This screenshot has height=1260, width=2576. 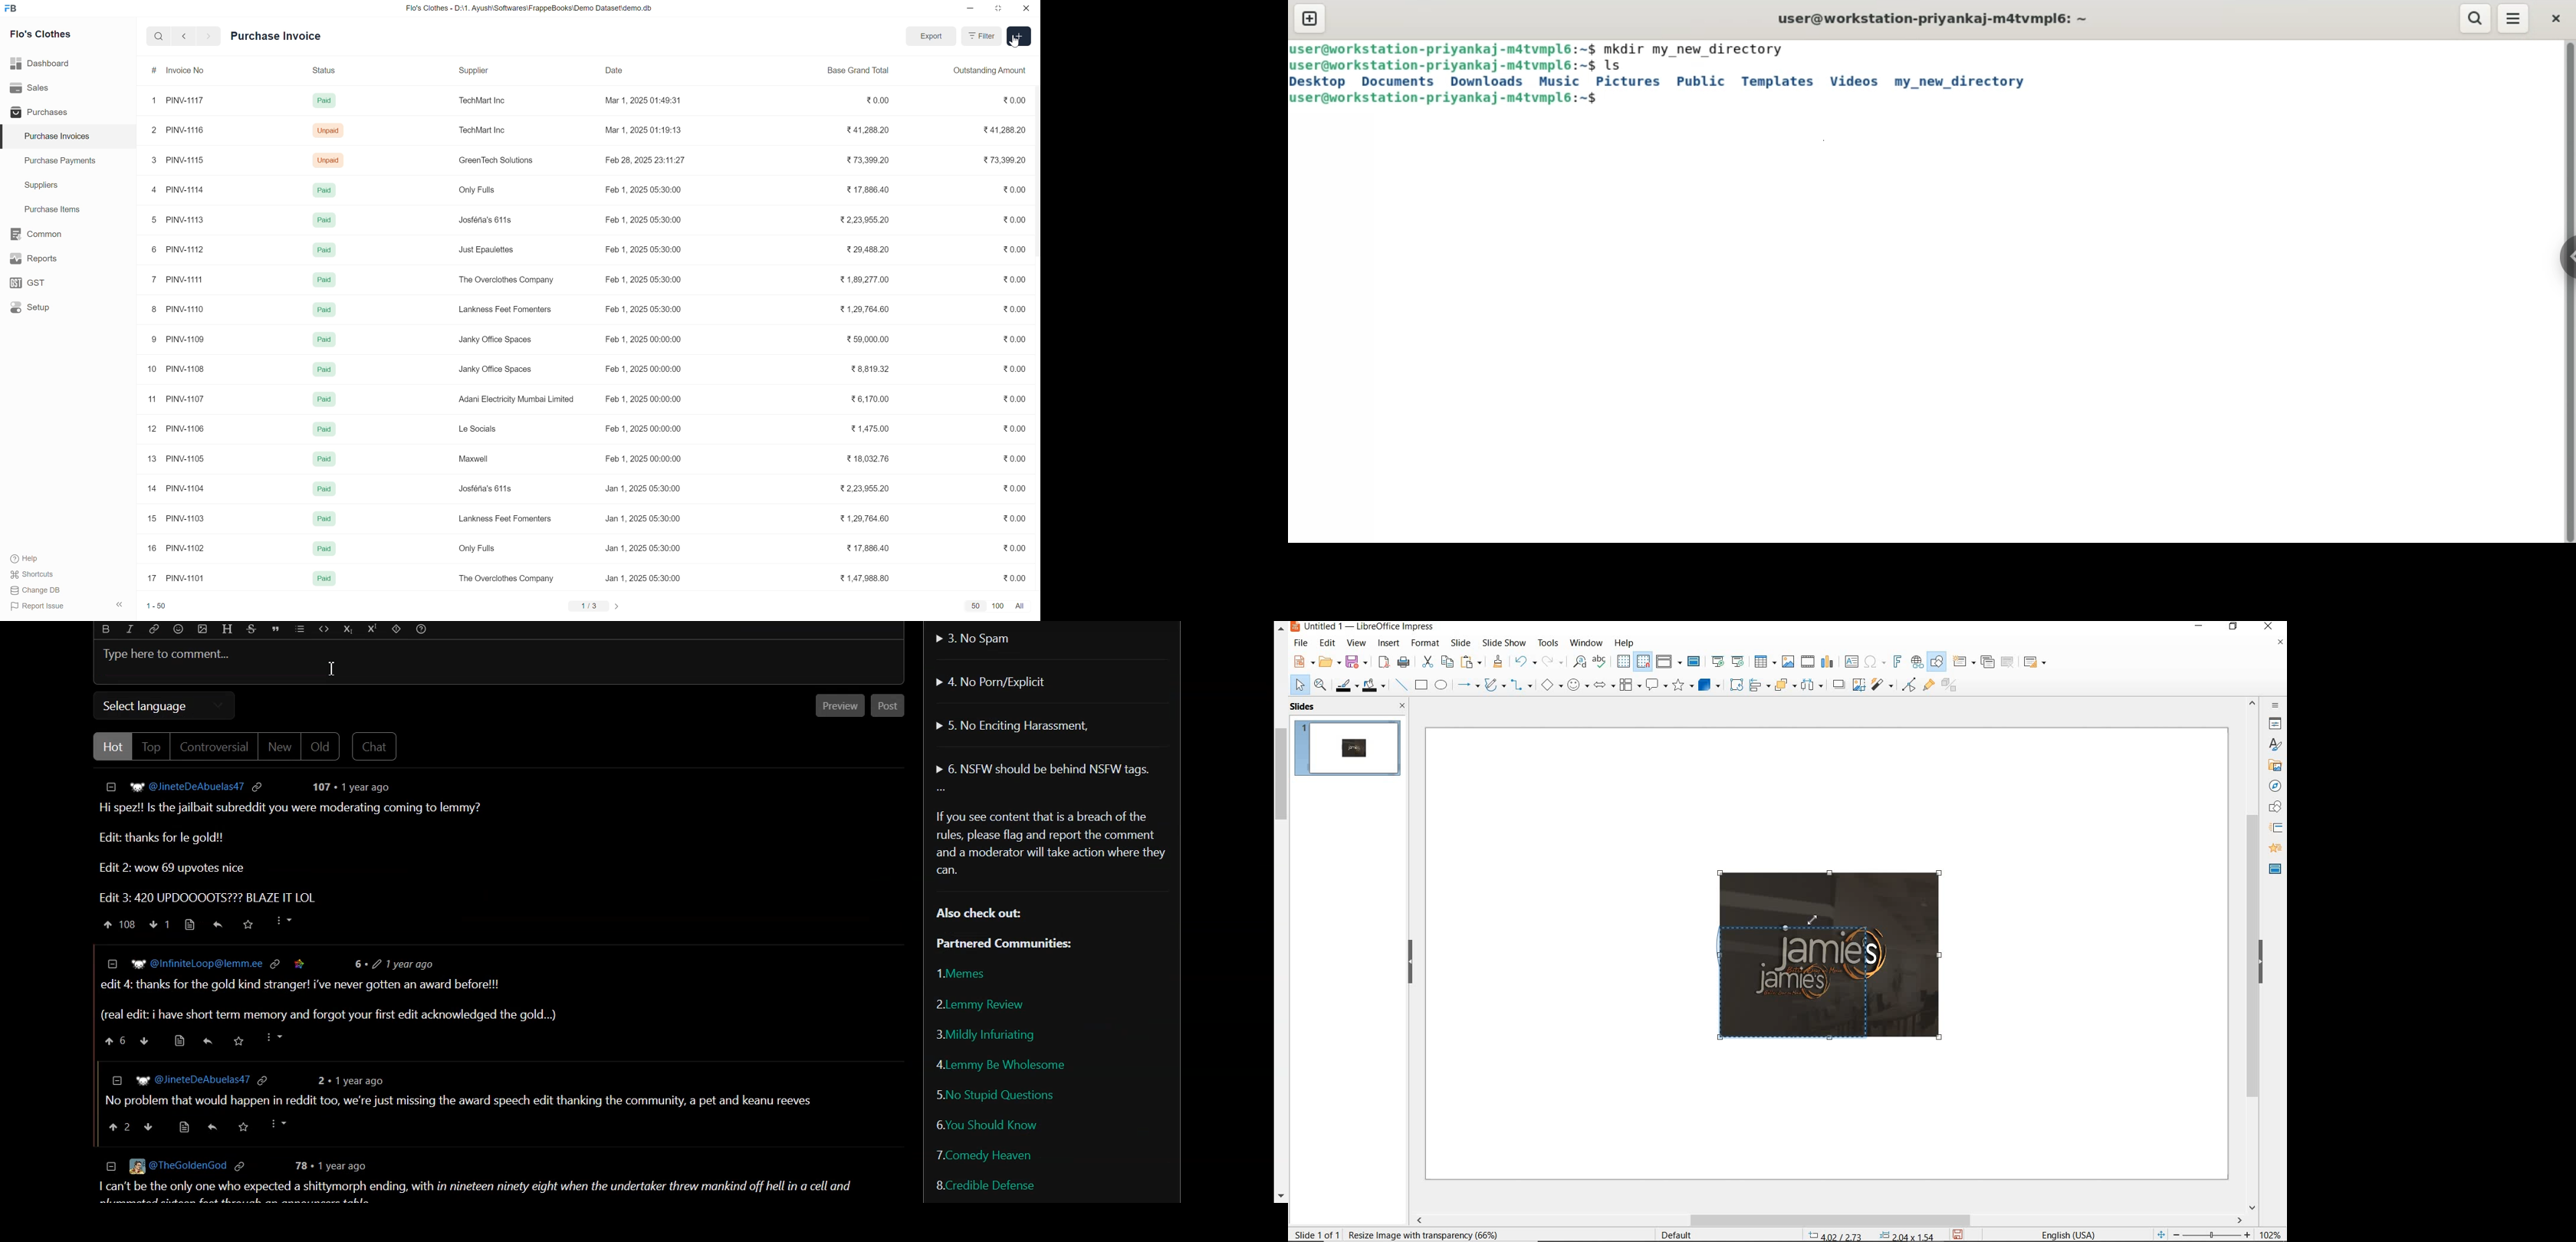 What do you see at coordinates (998, 606) in the screenshot?
I see `100` at bounding box center [998, 606].